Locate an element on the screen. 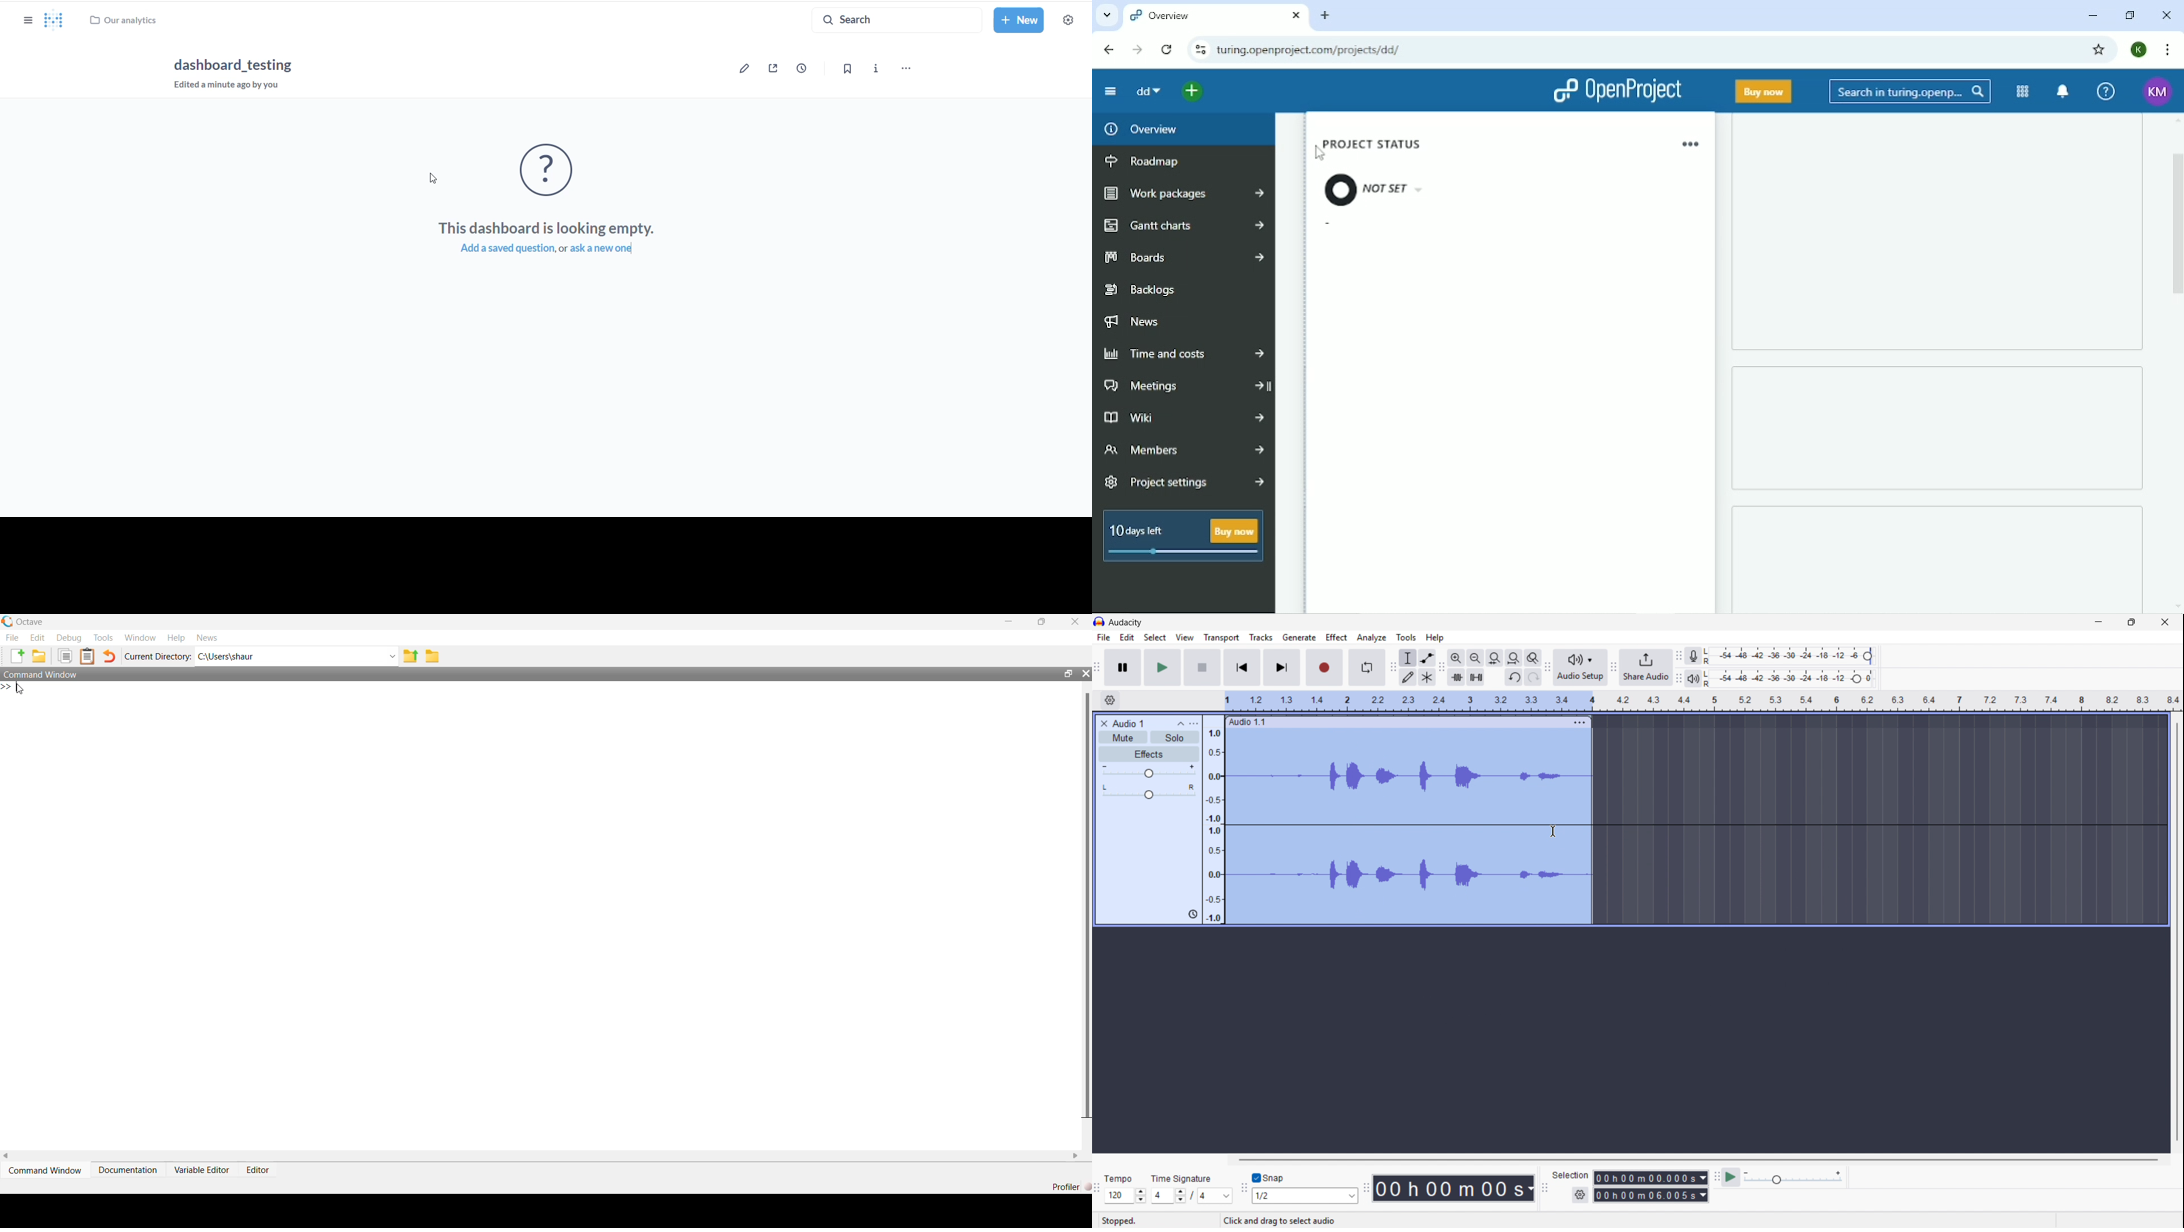  Work packages is located at coordinates (1185, 193).